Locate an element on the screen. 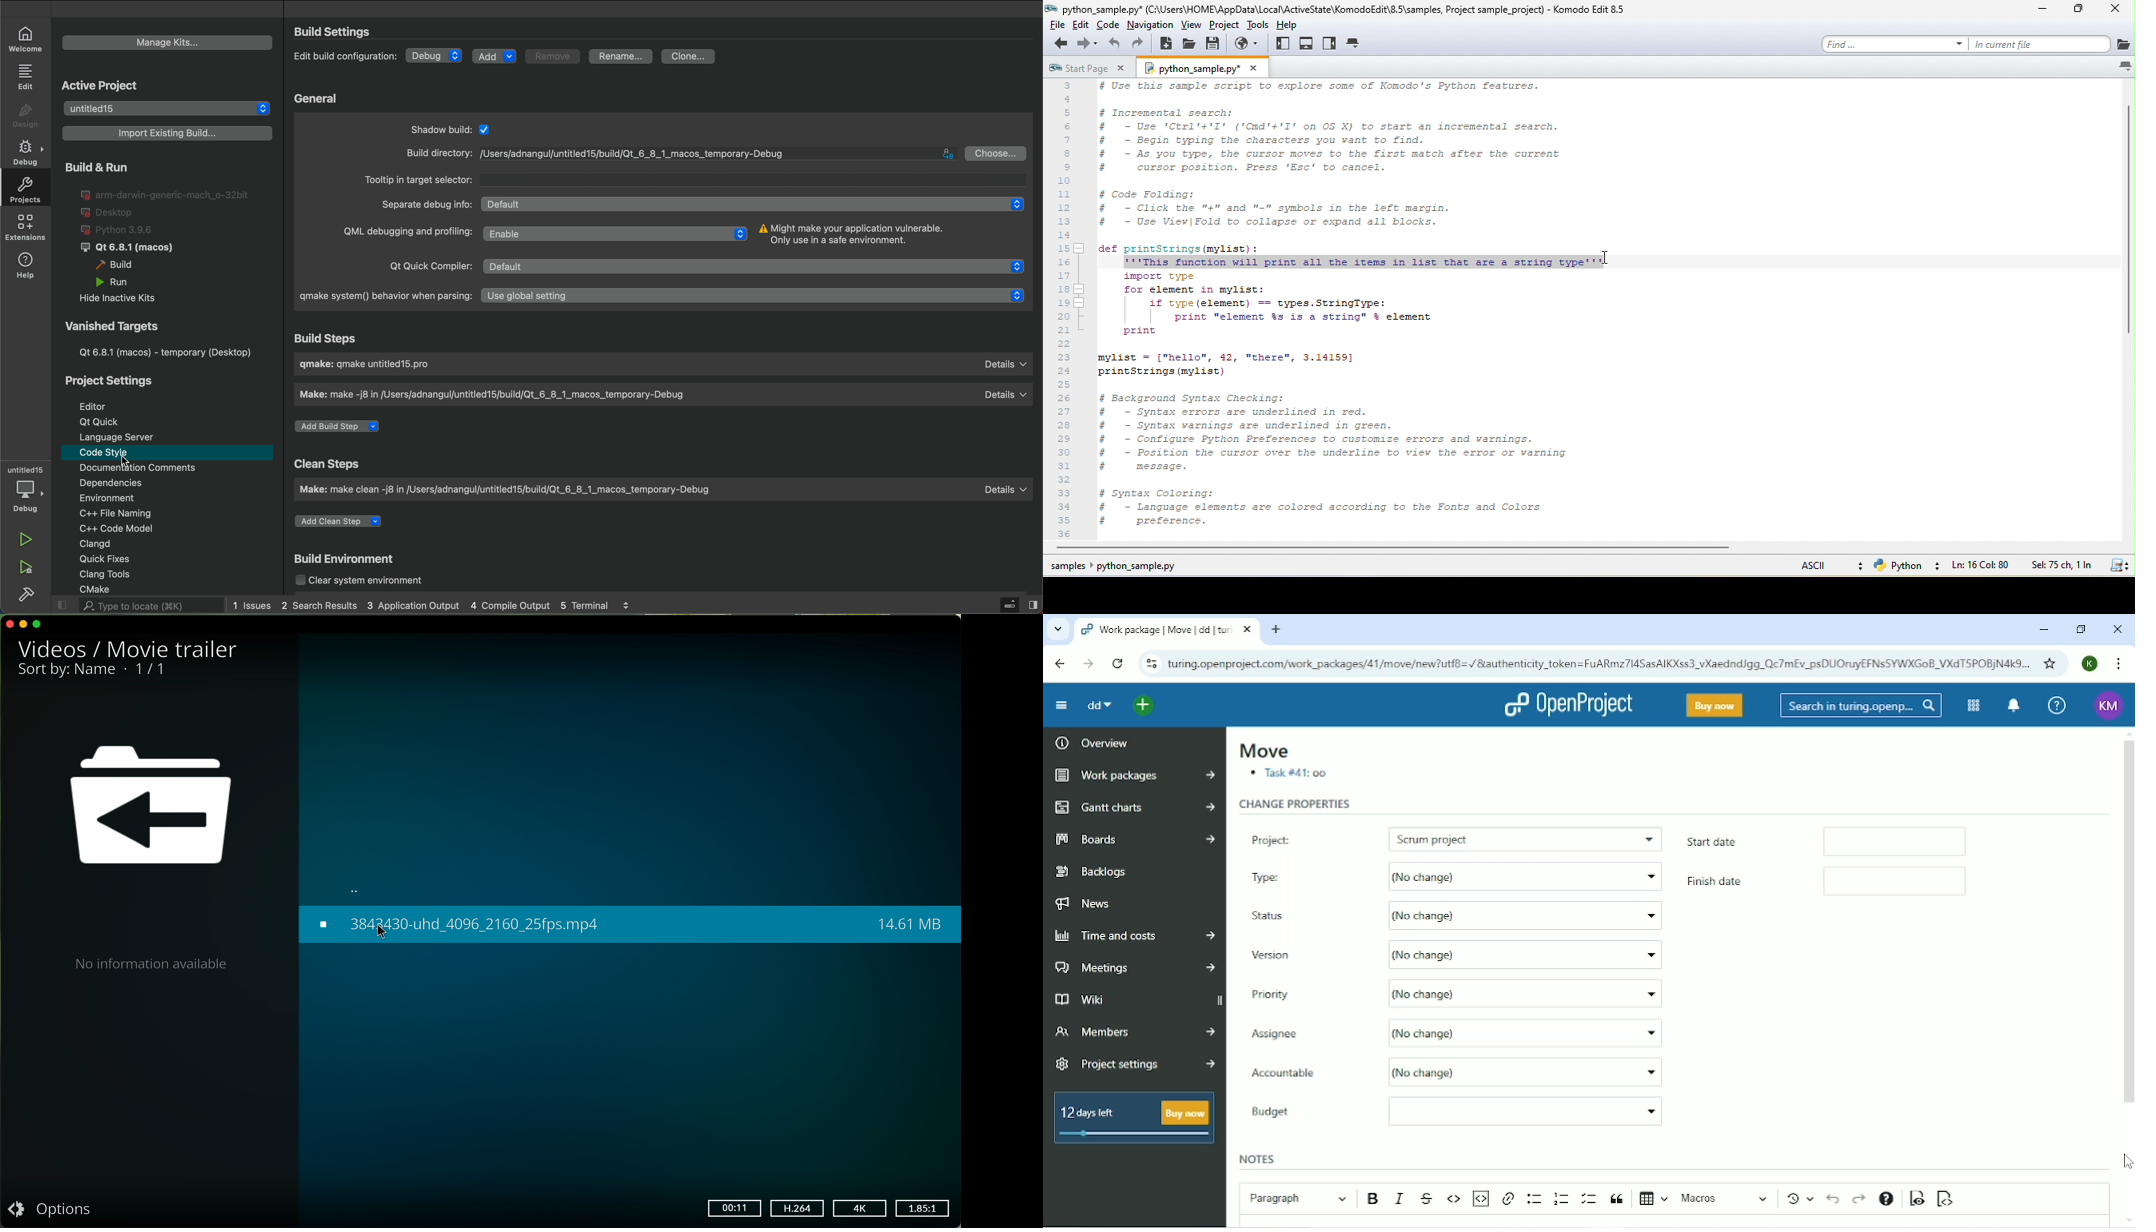  cursor is located at coordinates (128, 462).